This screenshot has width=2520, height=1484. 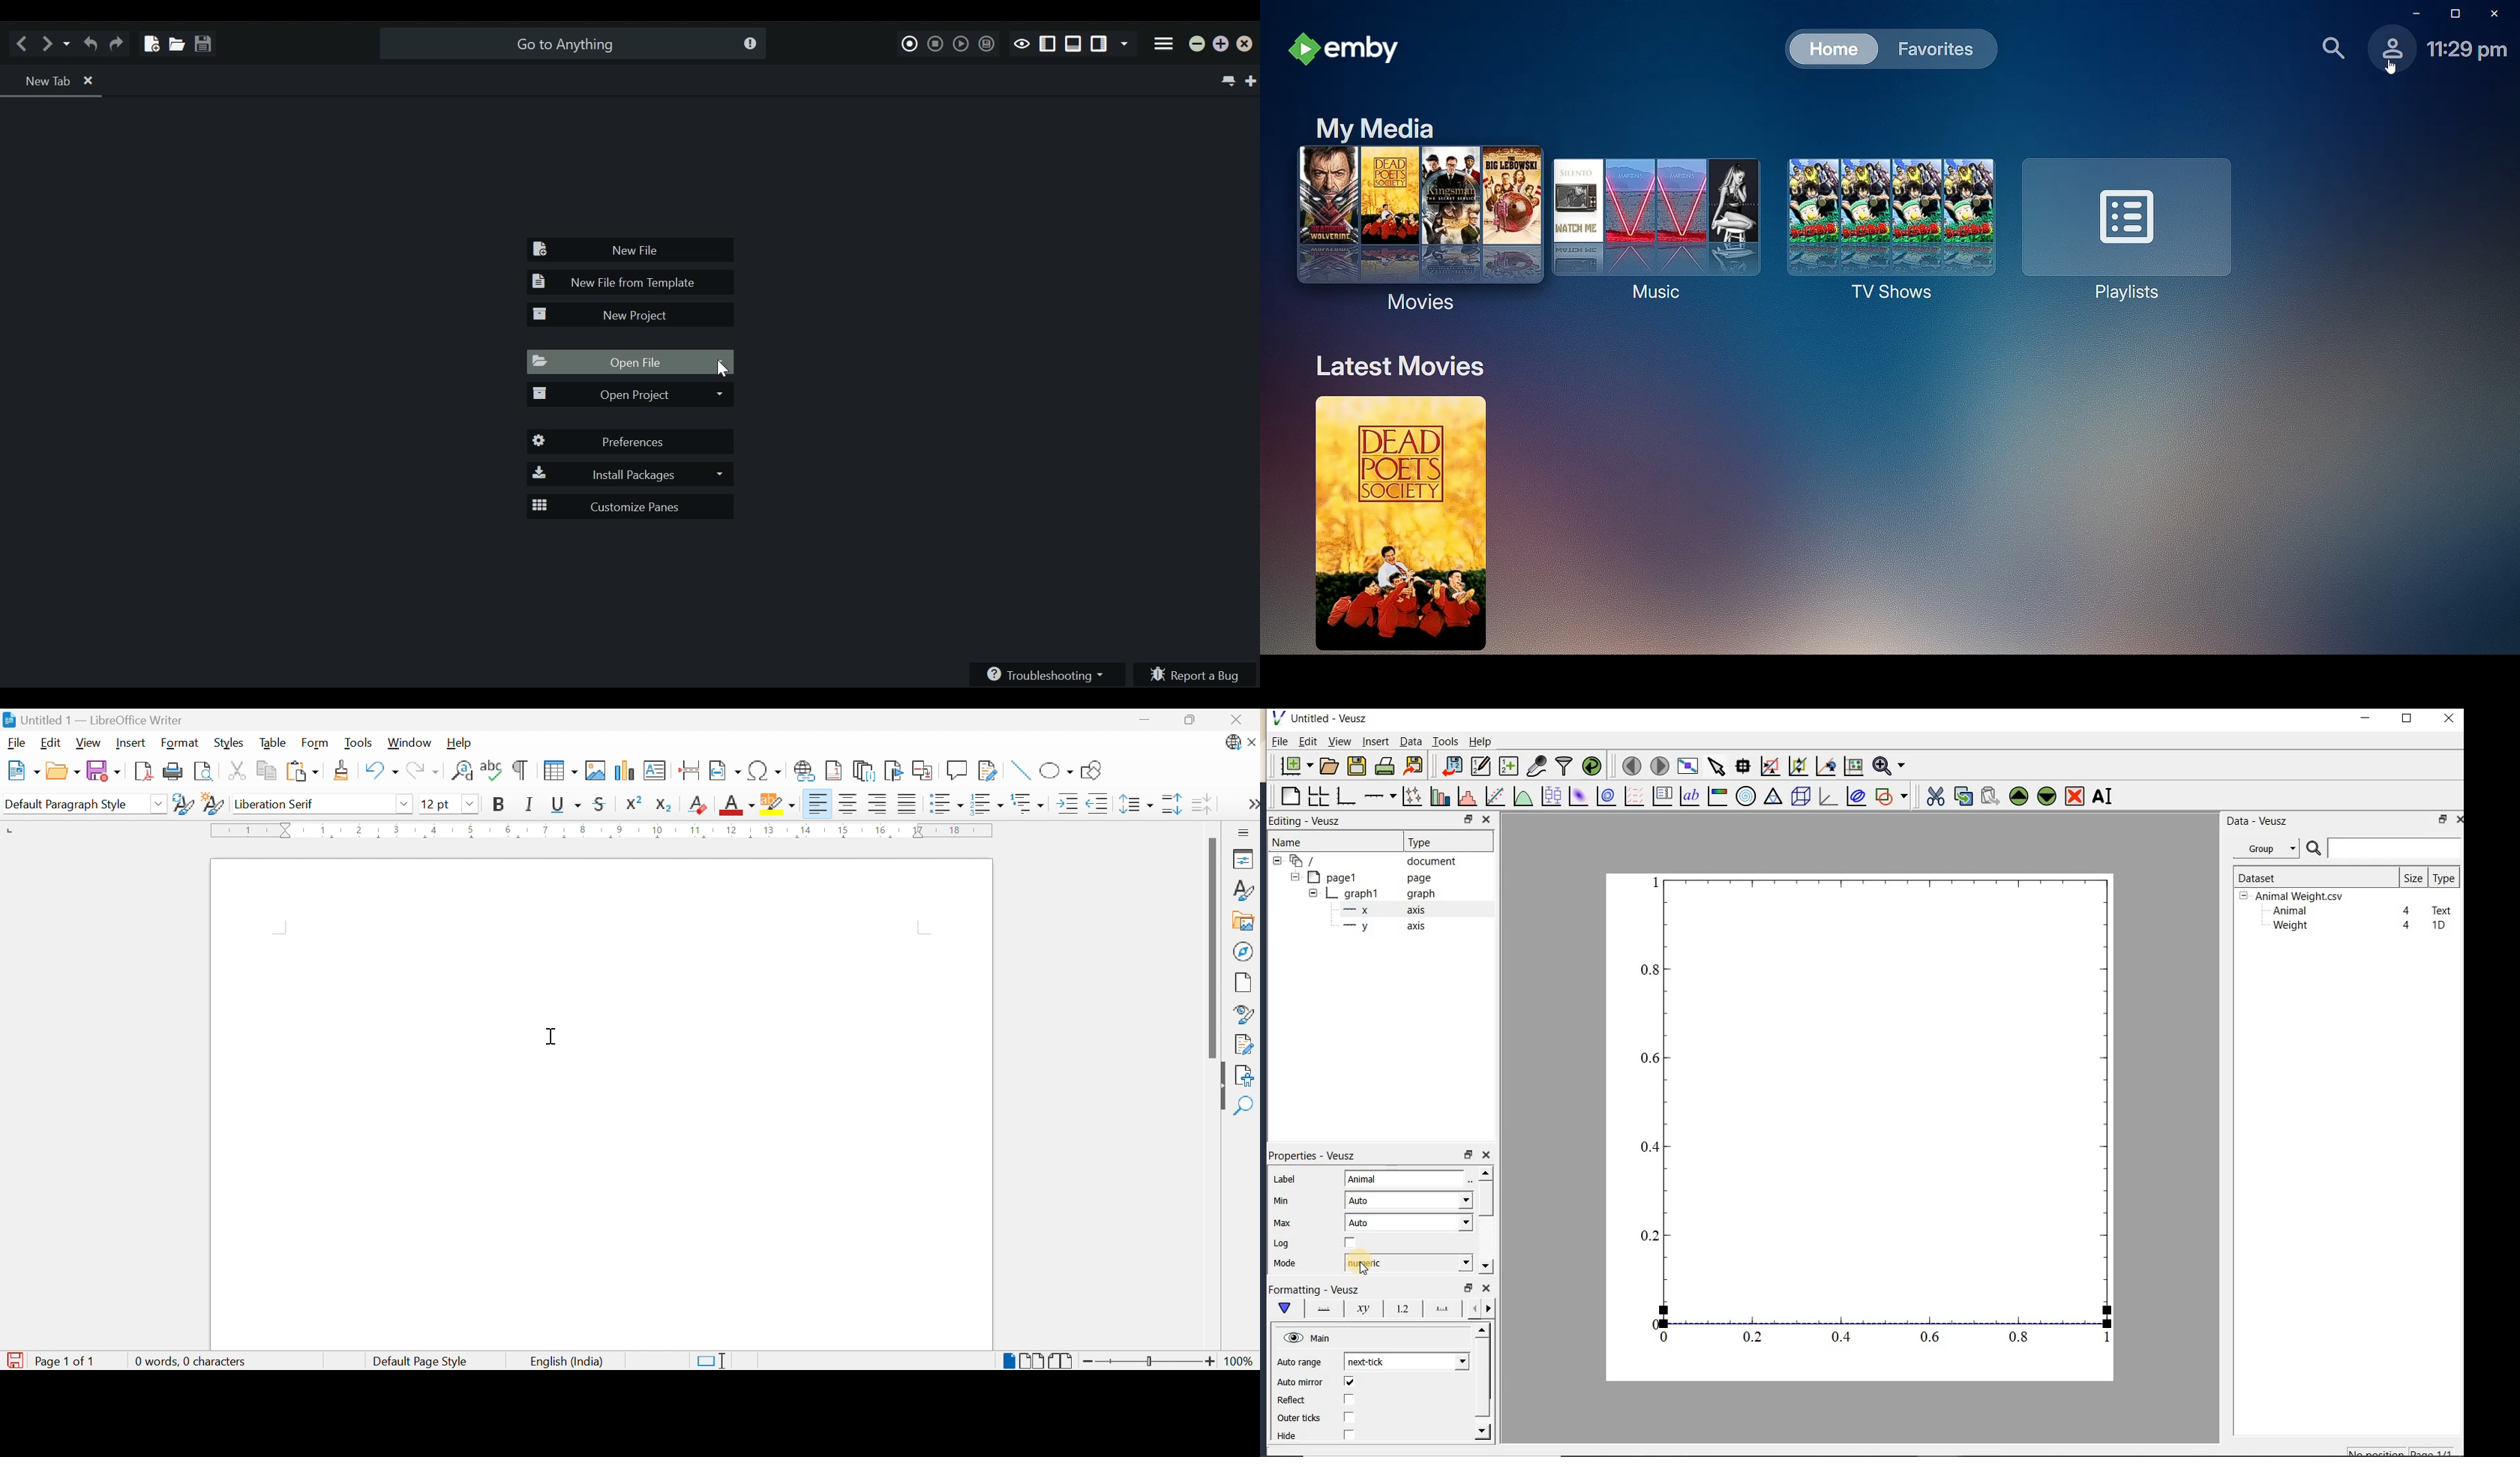 What do you see at coordinates (142, 770) in the screenshot?
I see `Export as PDF` at bounding box center [142, 770].